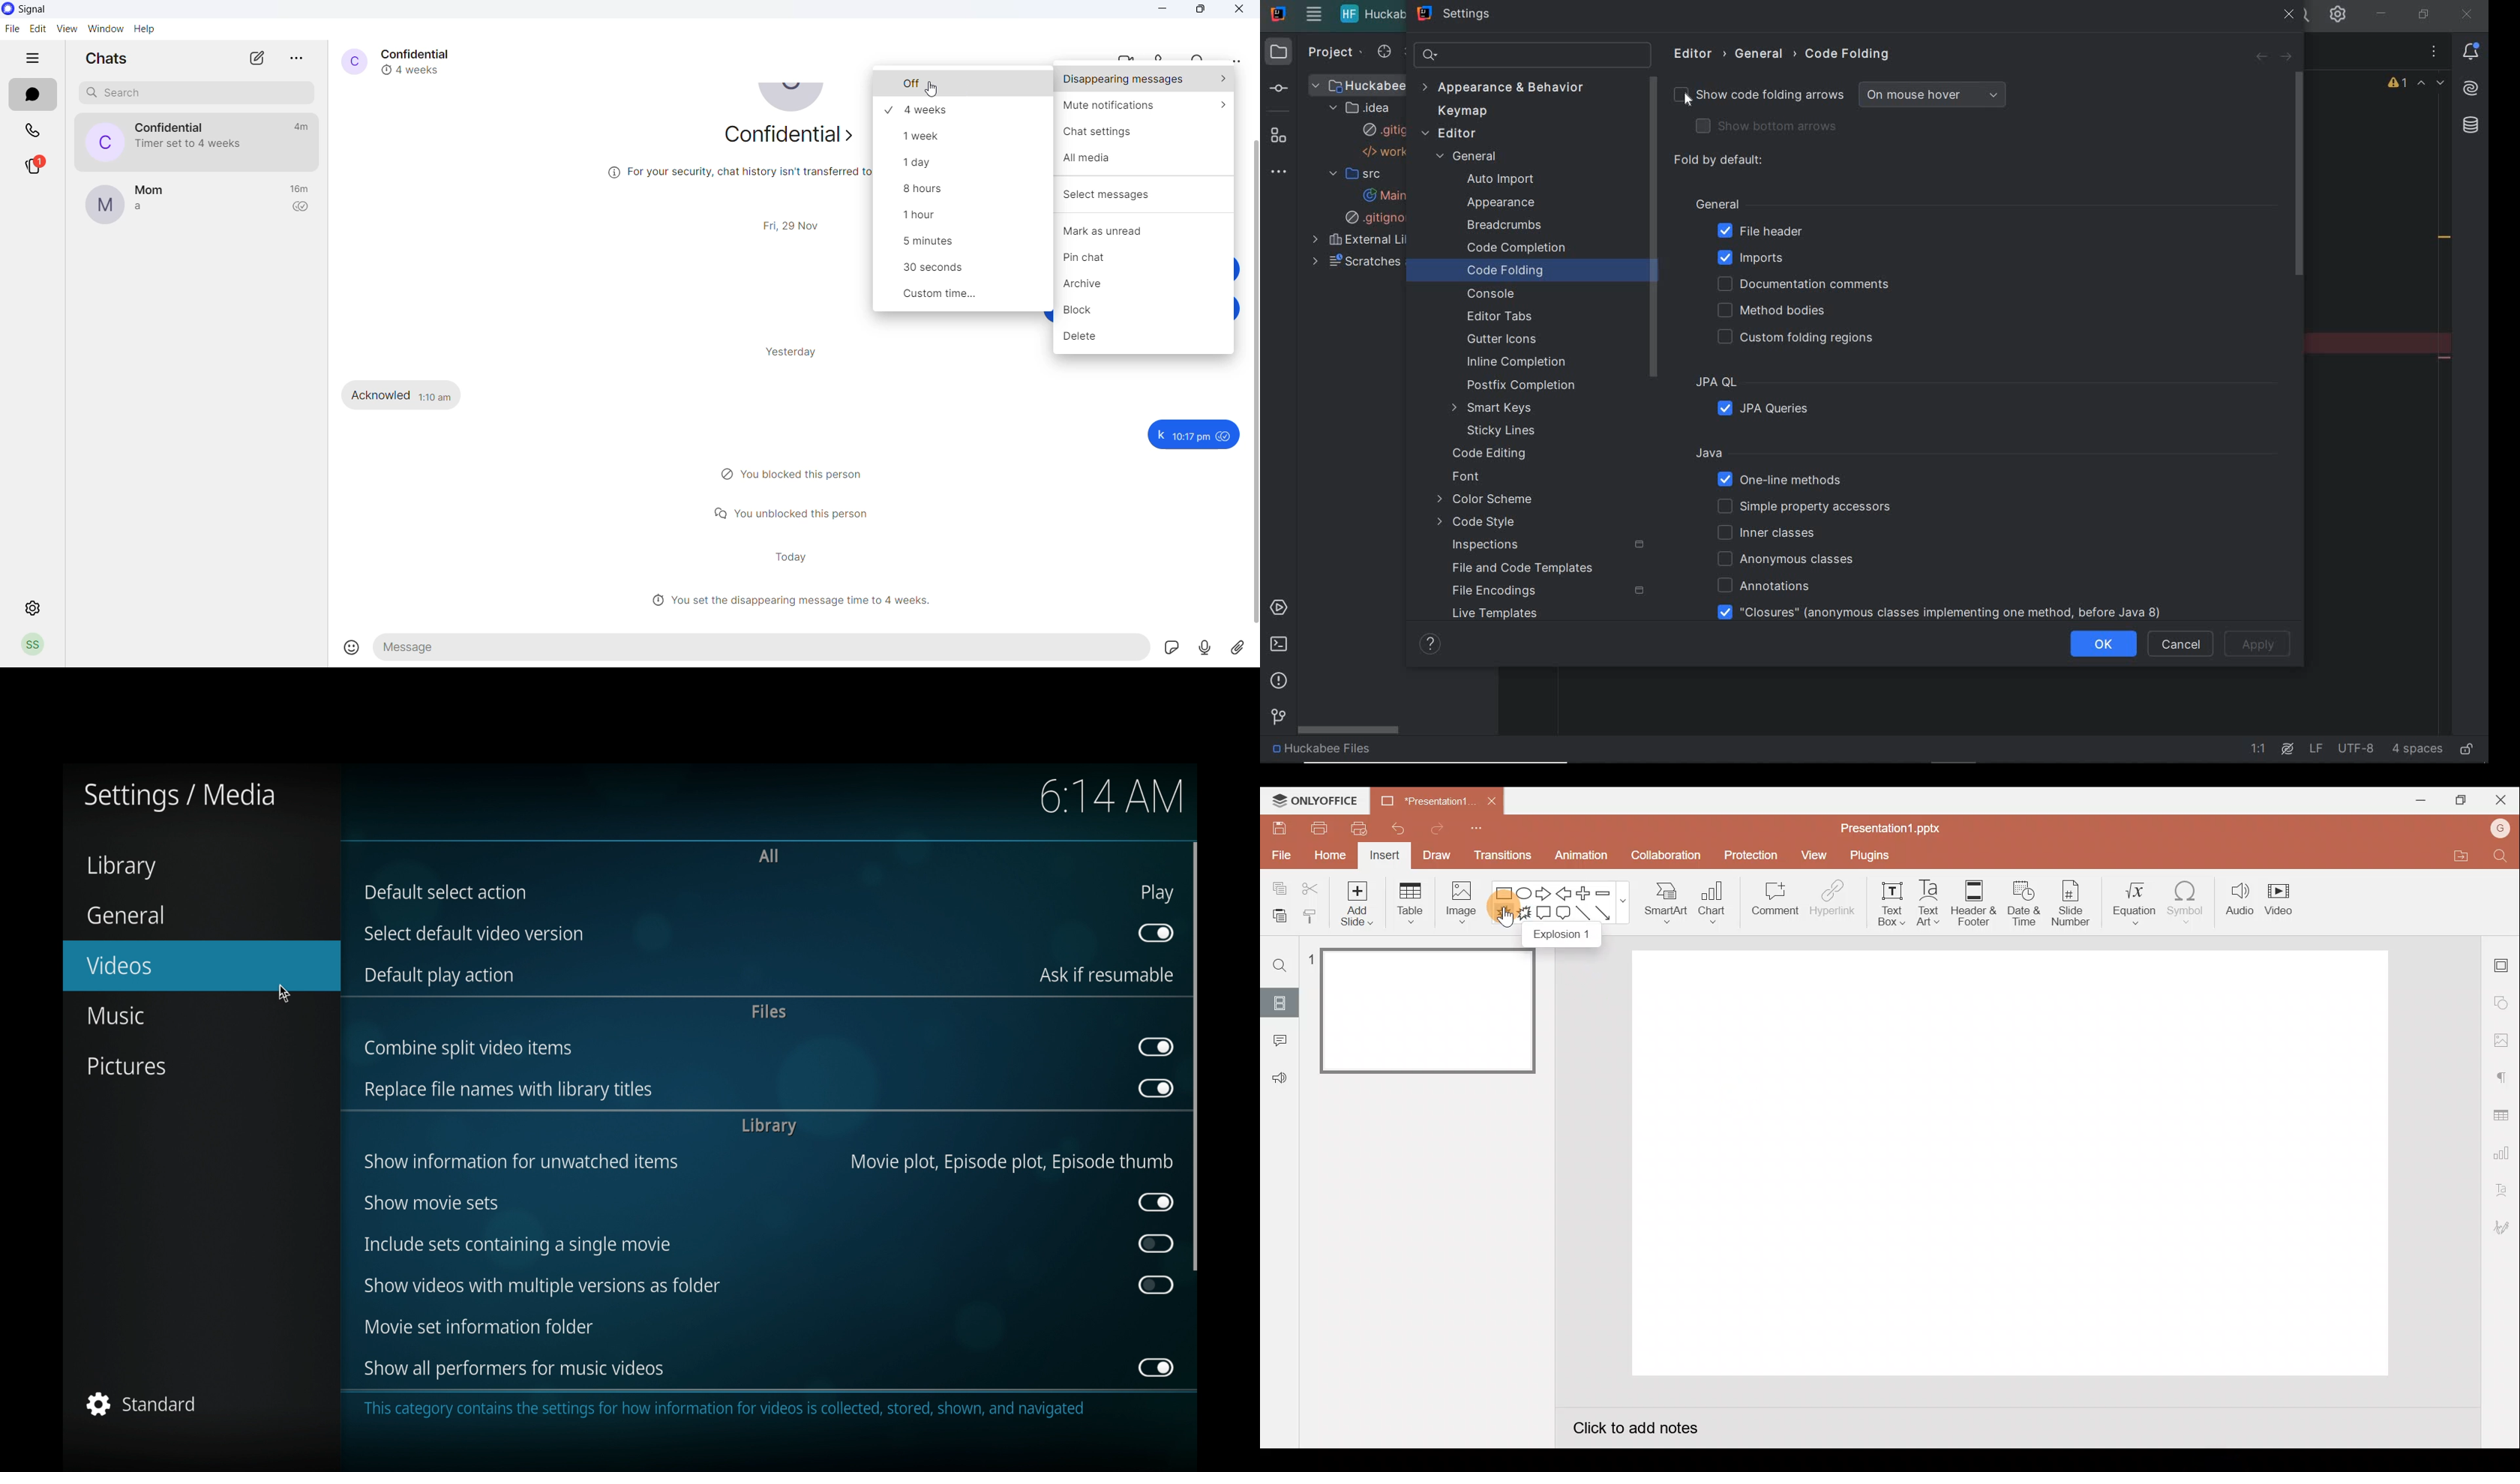 This screenshot has width=2520, height=1484. Describe the element at coordinates (1278, 965) in the screenshot. I see `Find` at that location.